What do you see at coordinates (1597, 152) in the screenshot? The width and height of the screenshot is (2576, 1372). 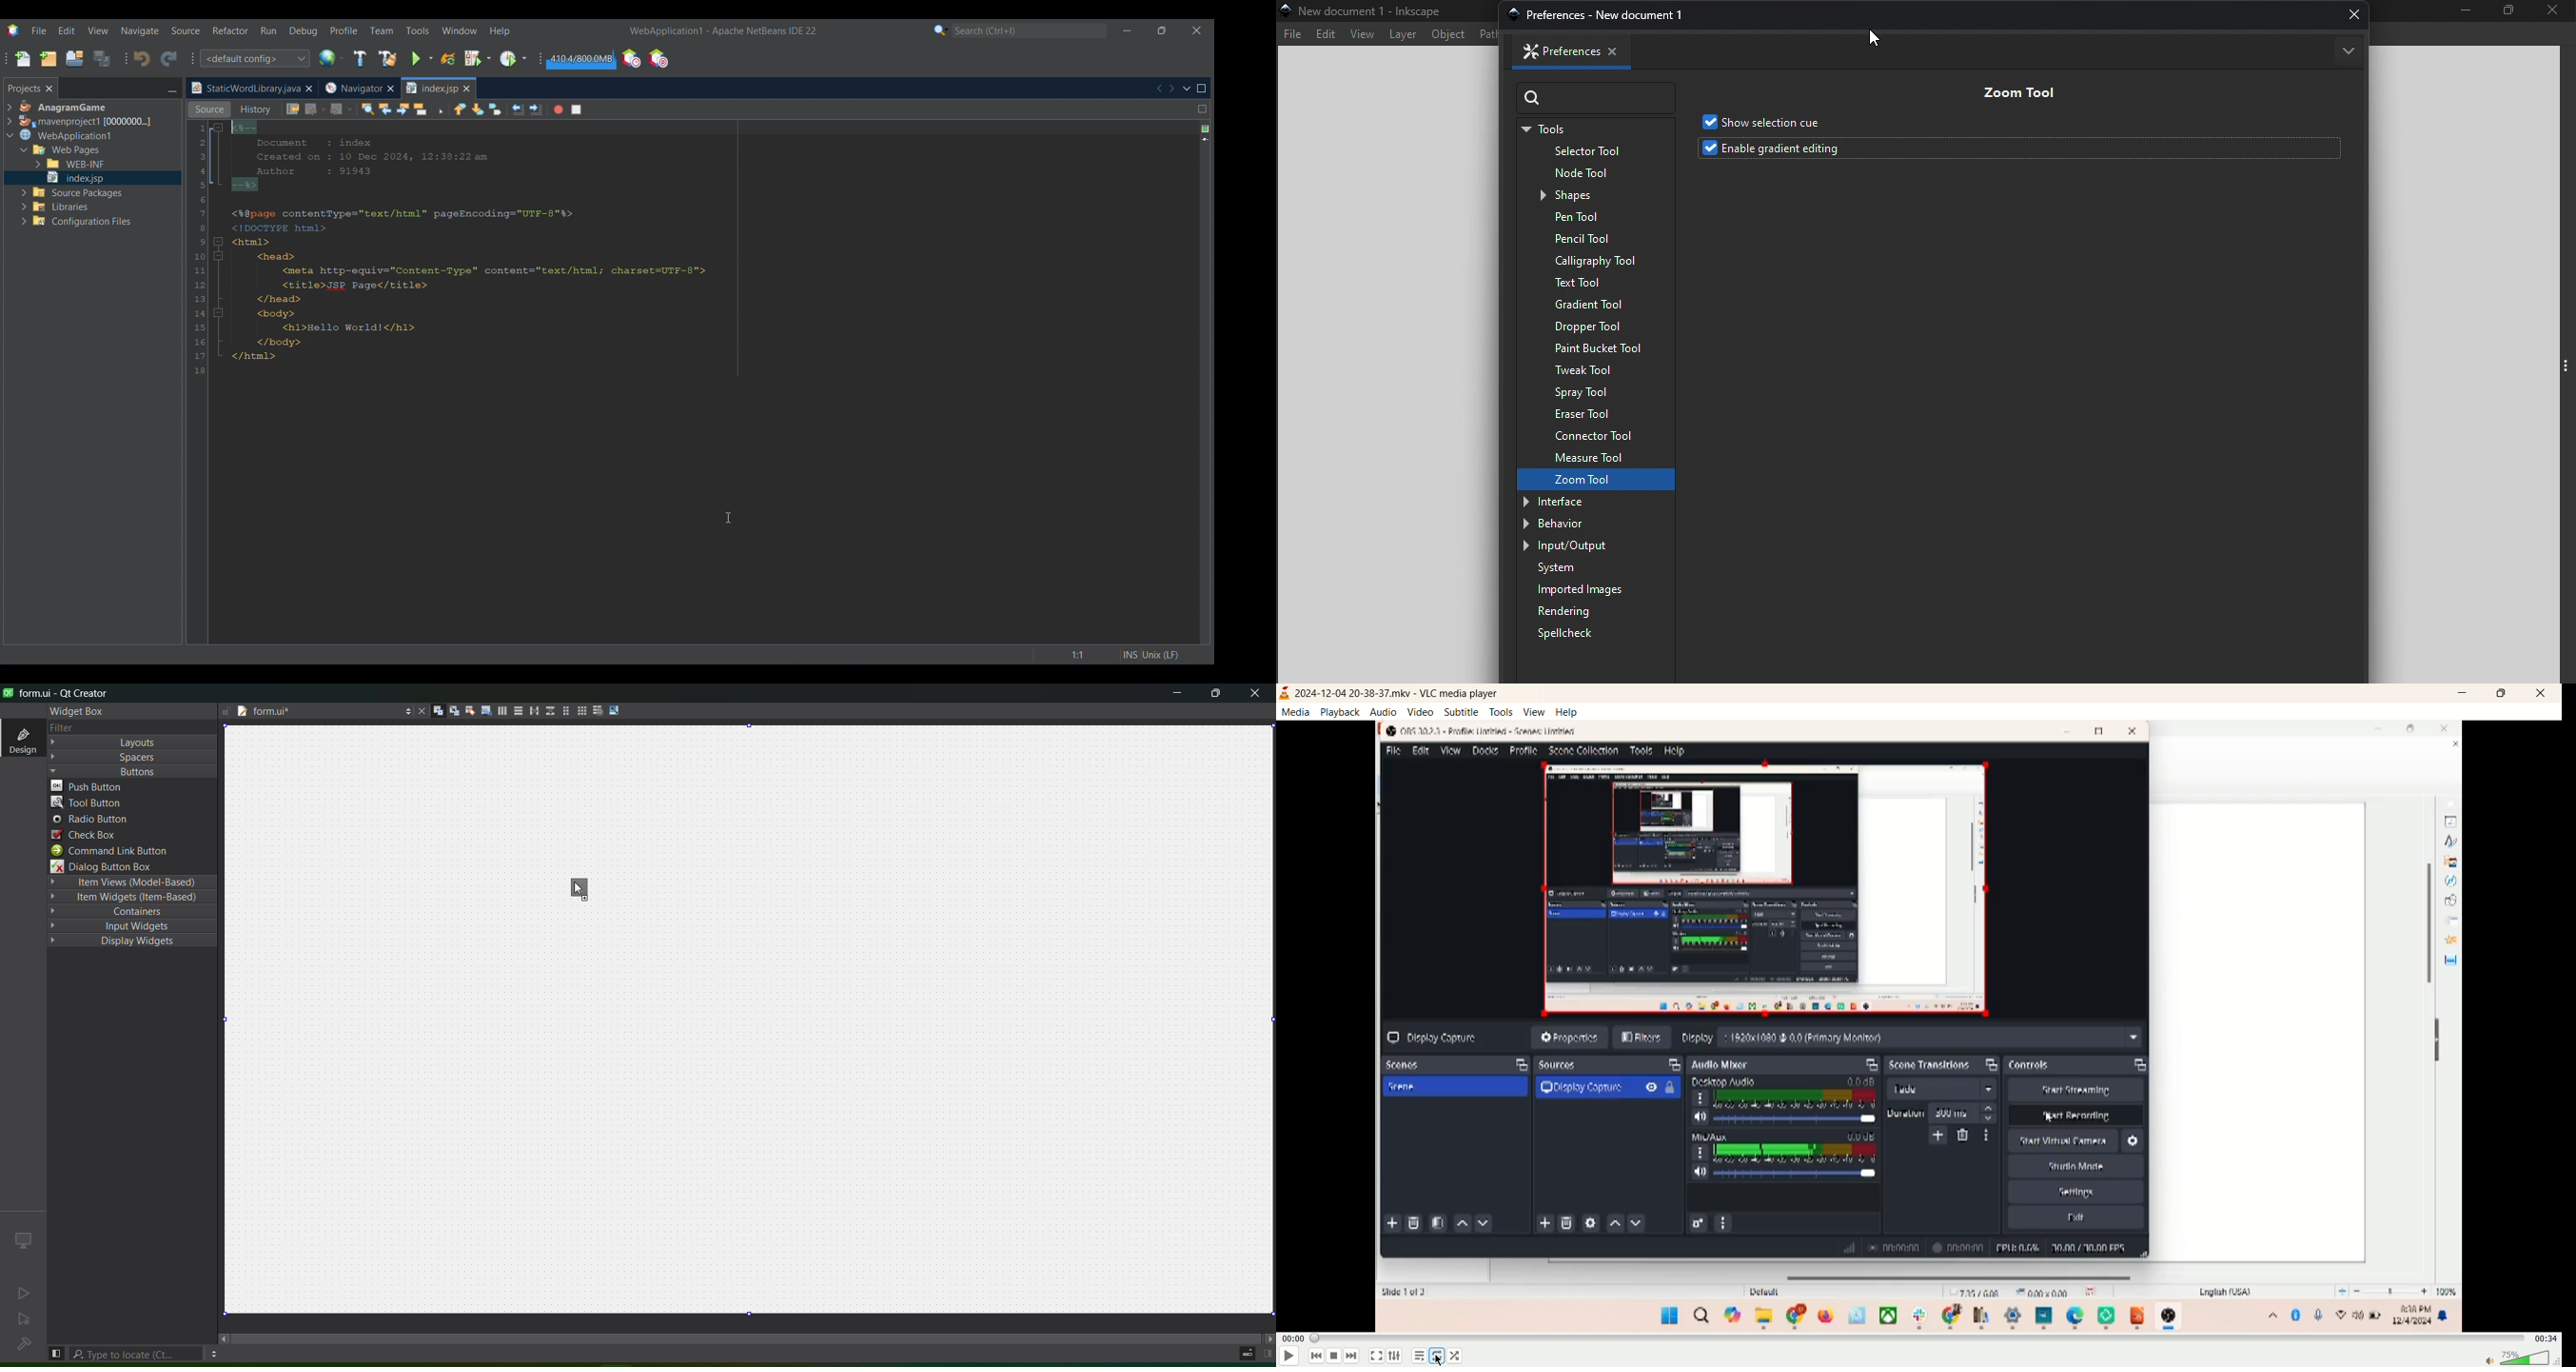 I see `Selector tool` at bounding box center [1597, 152].